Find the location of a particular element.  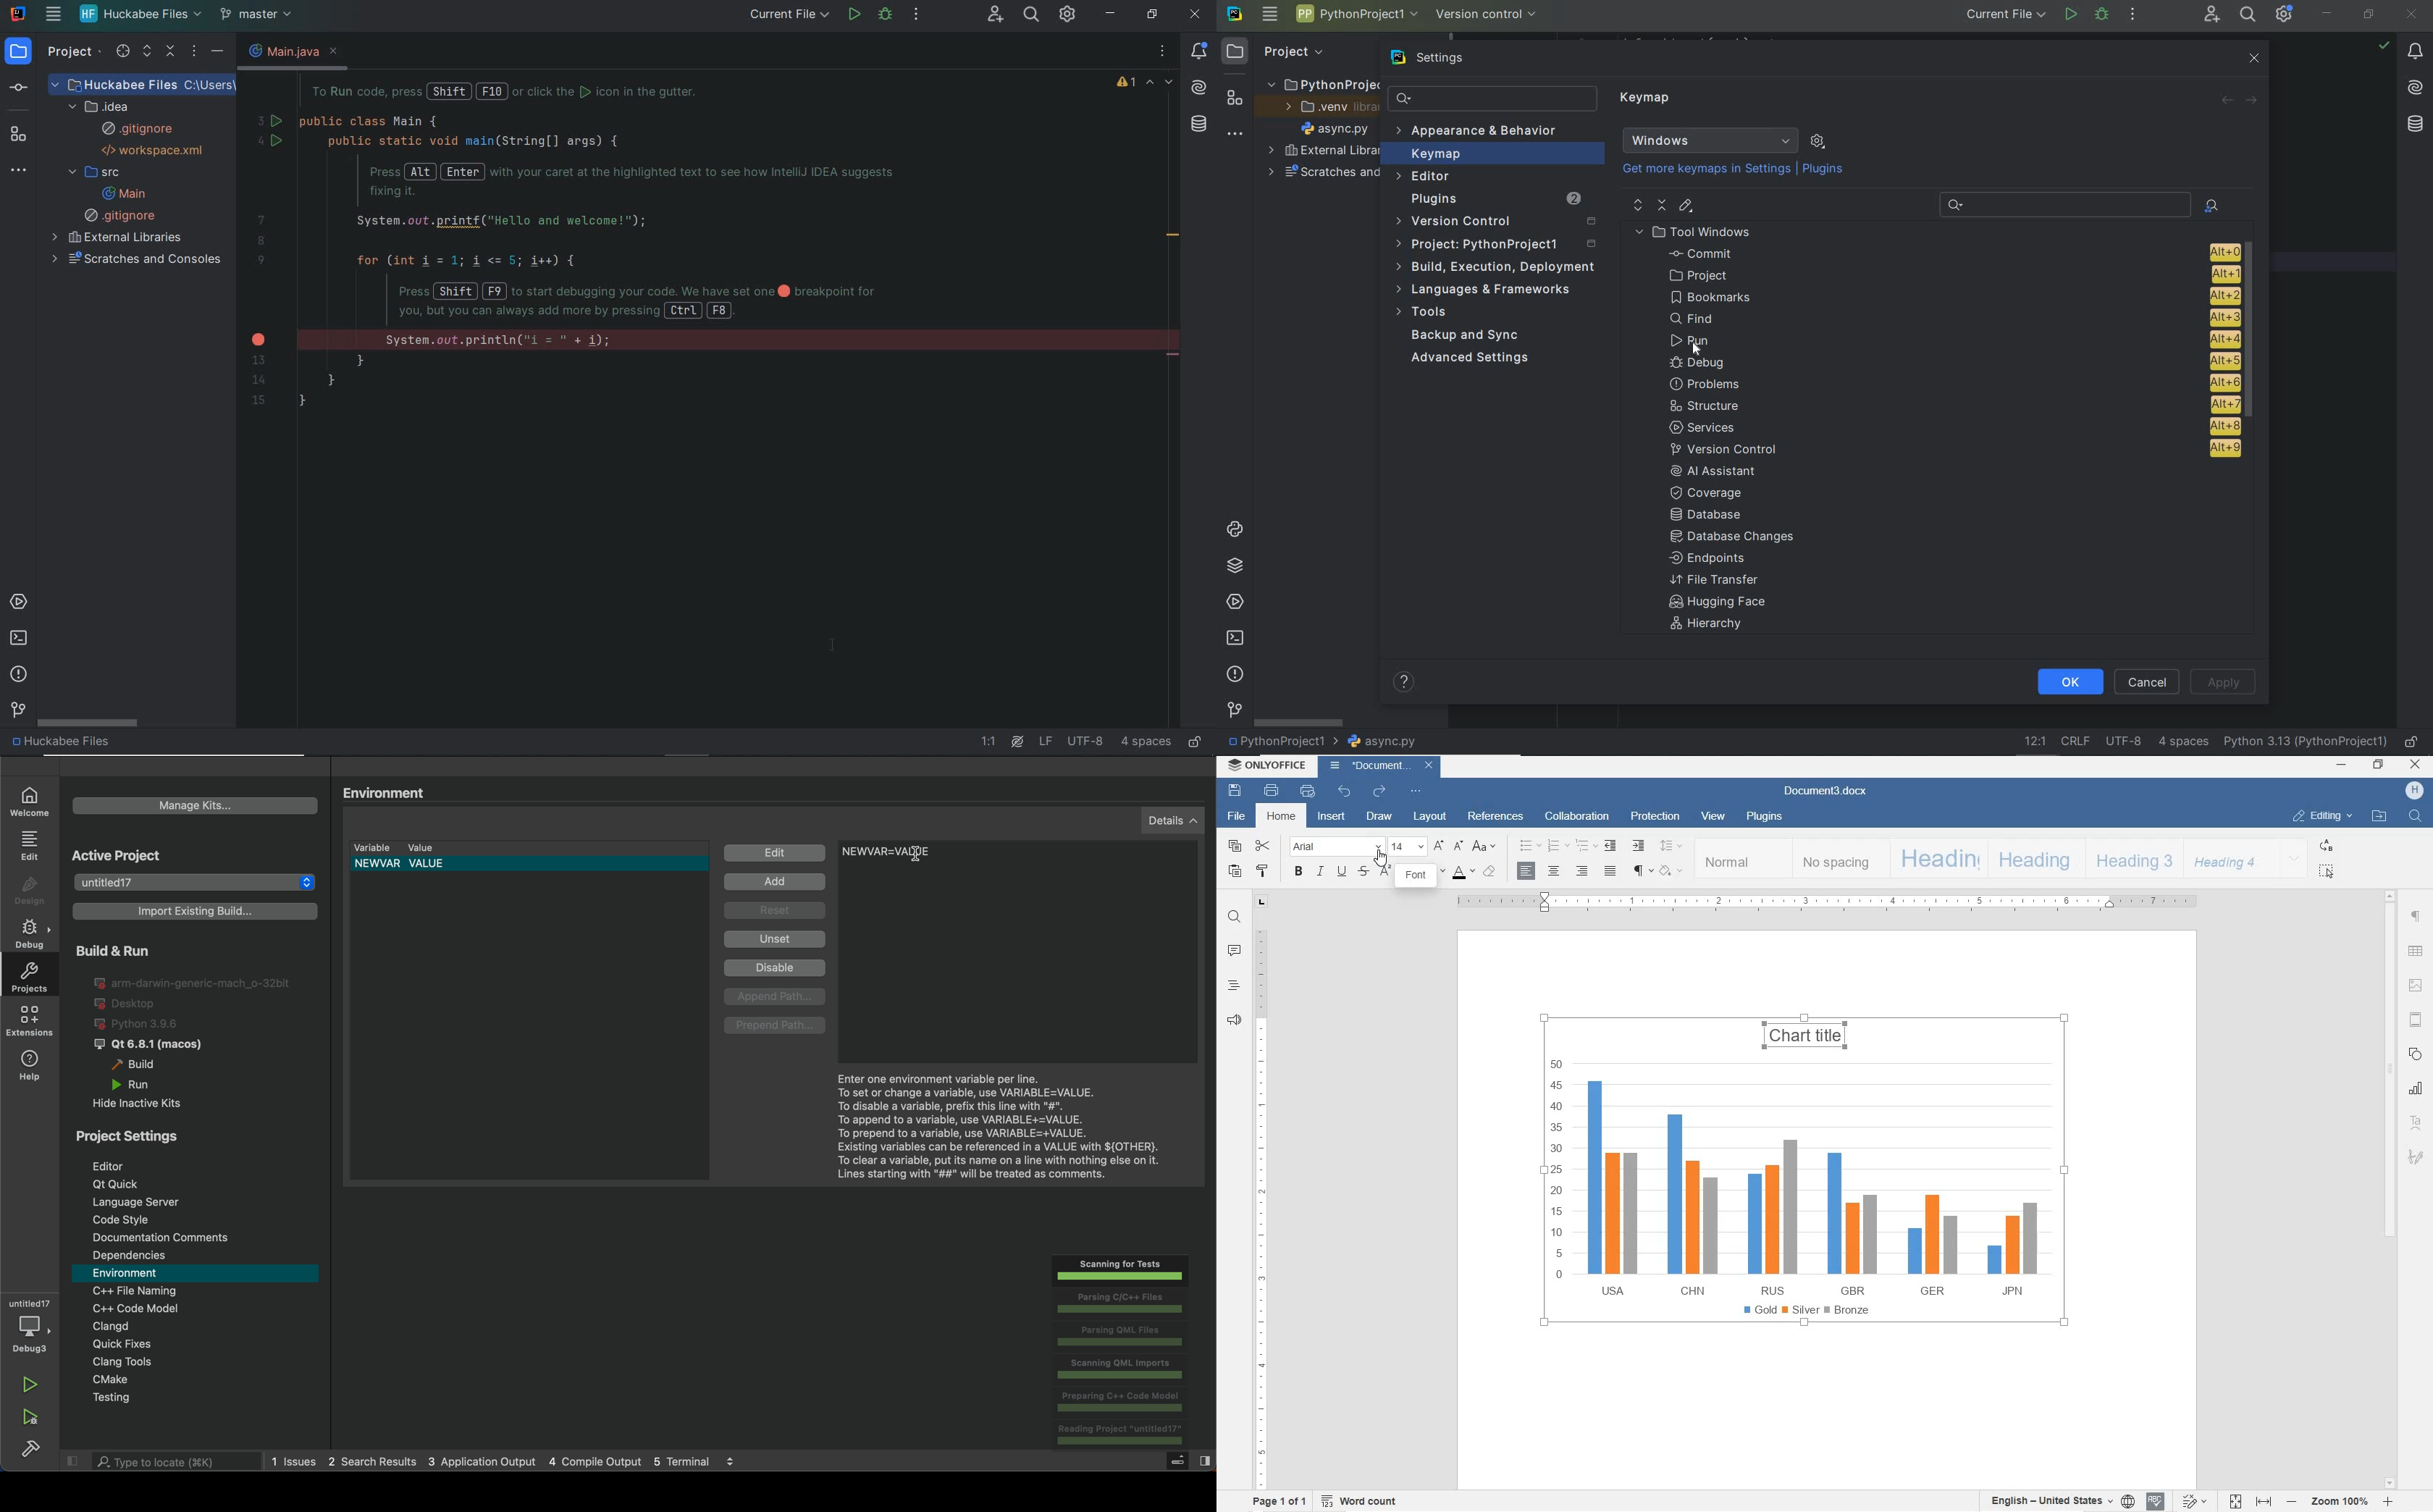

Debug is located at coordinates (2102, 15).